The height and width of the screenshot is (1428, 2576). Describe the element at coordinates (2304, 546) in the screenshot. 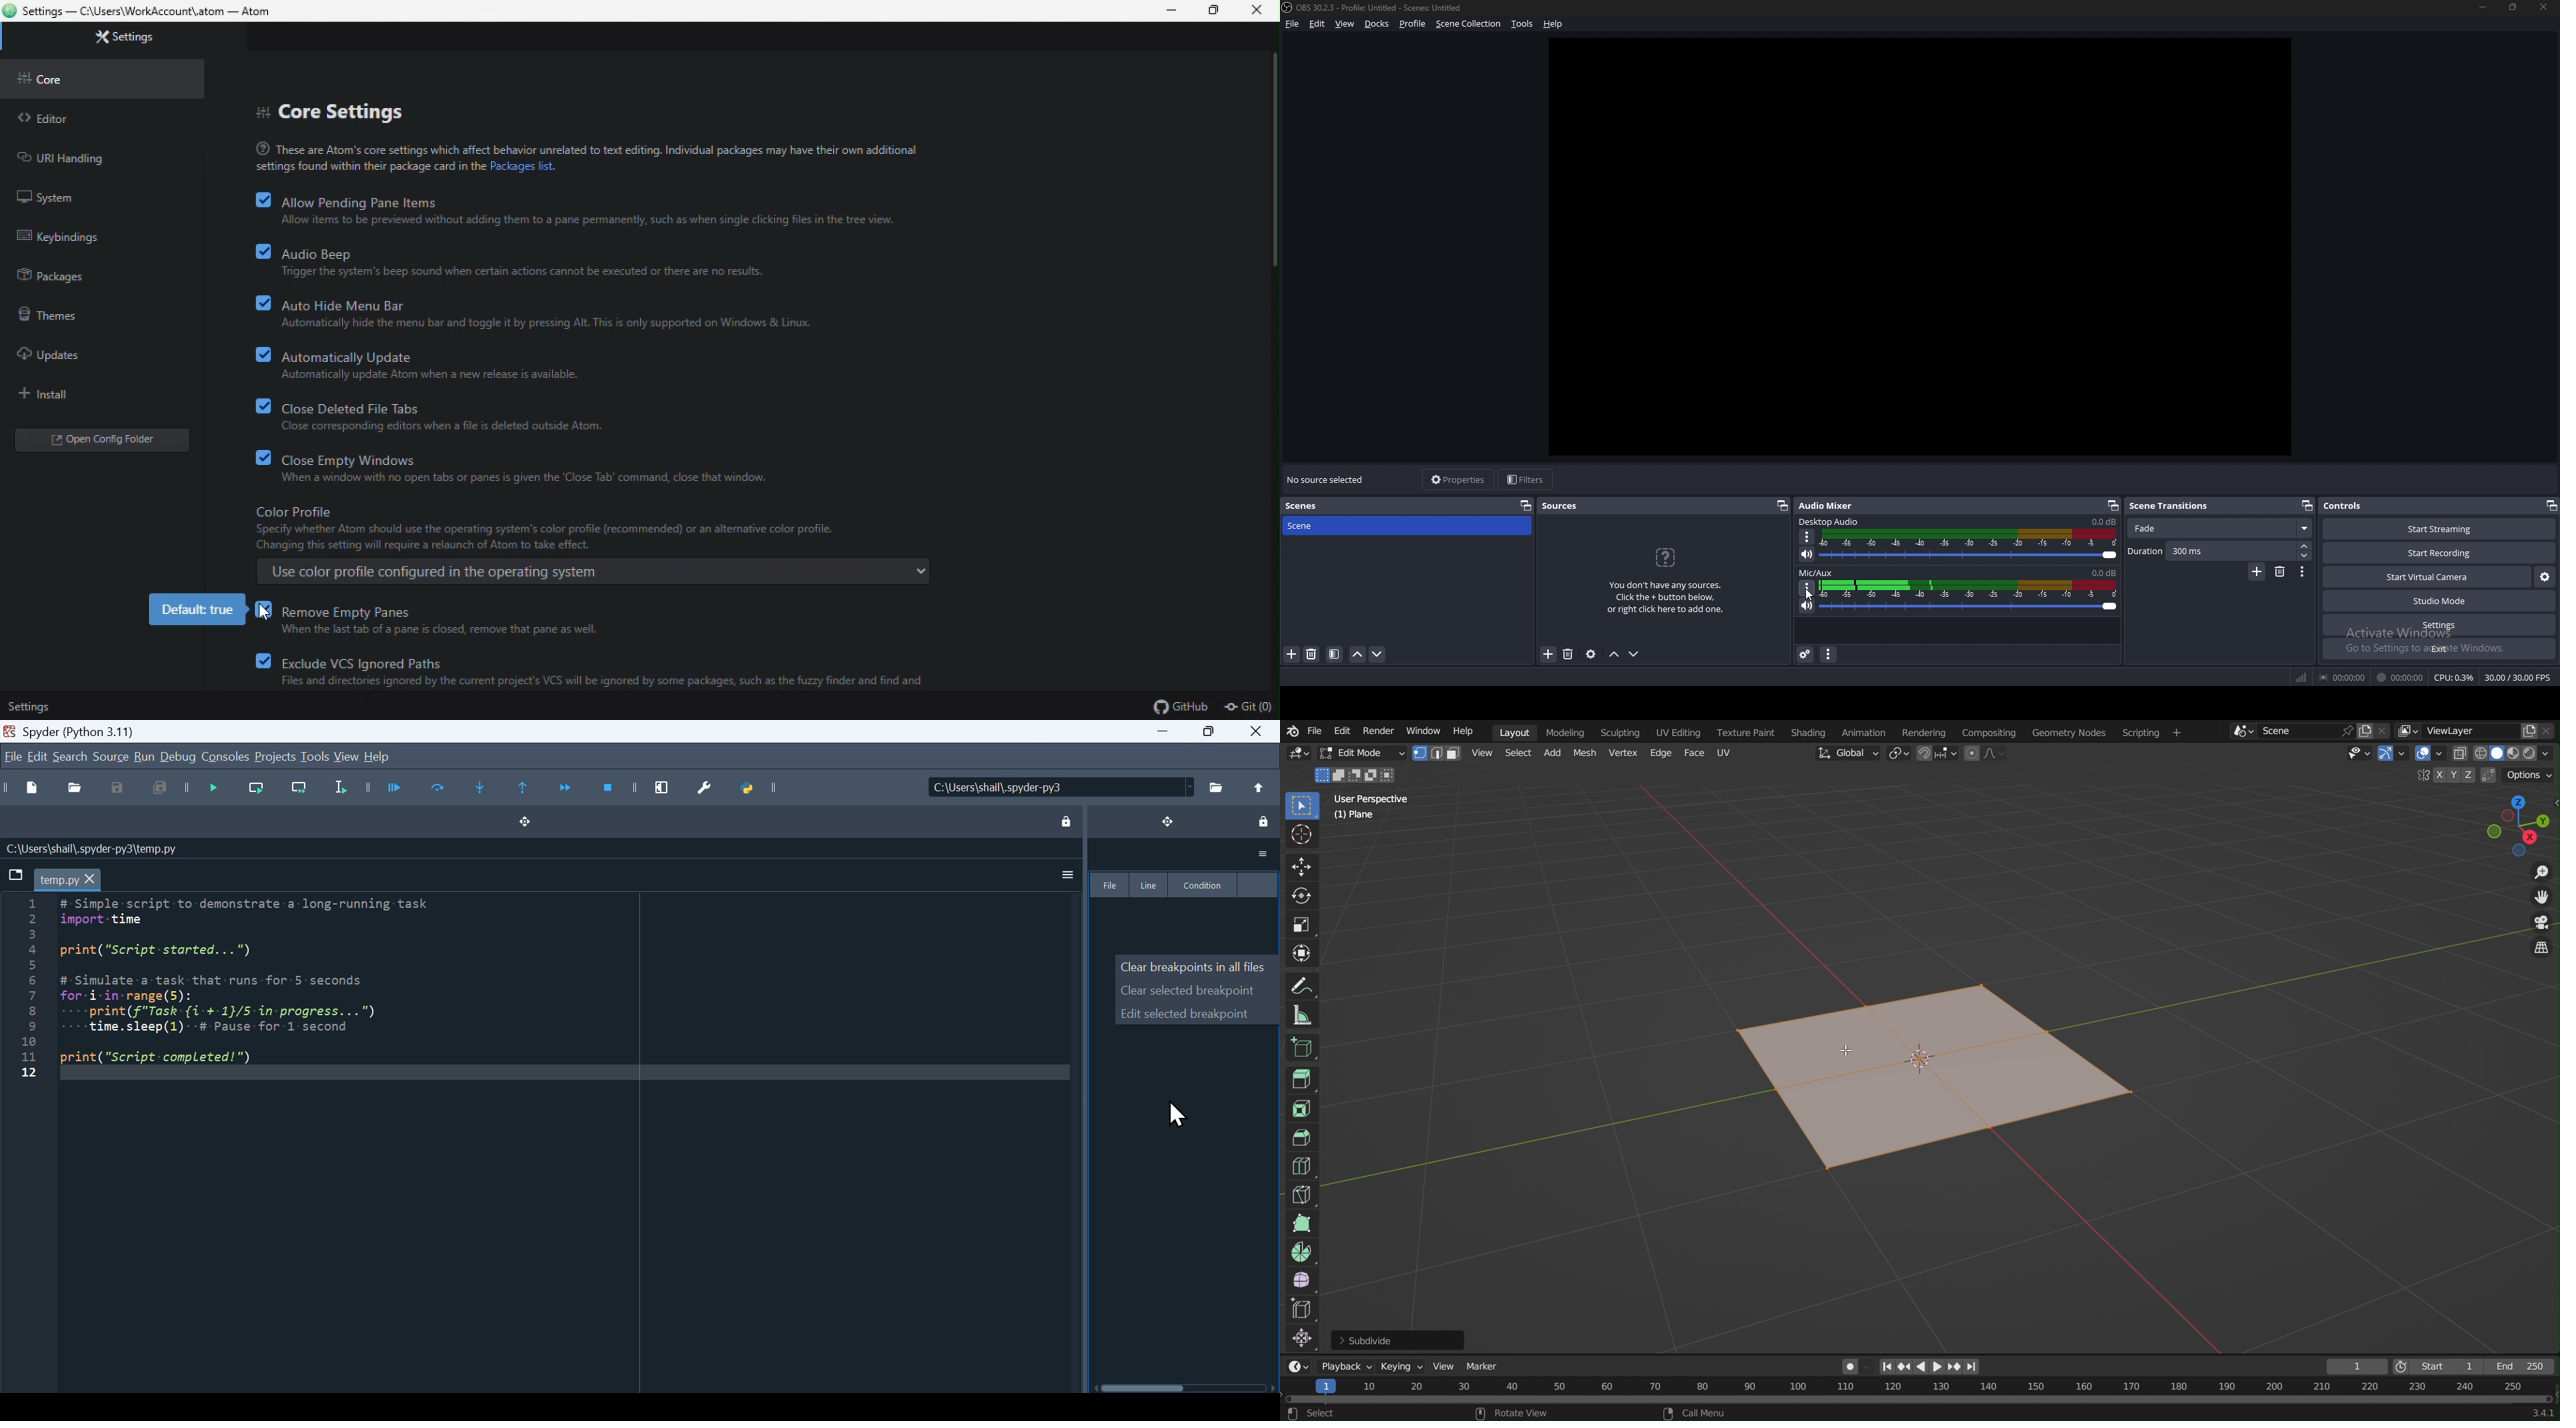

I see `increase duration` at that location.